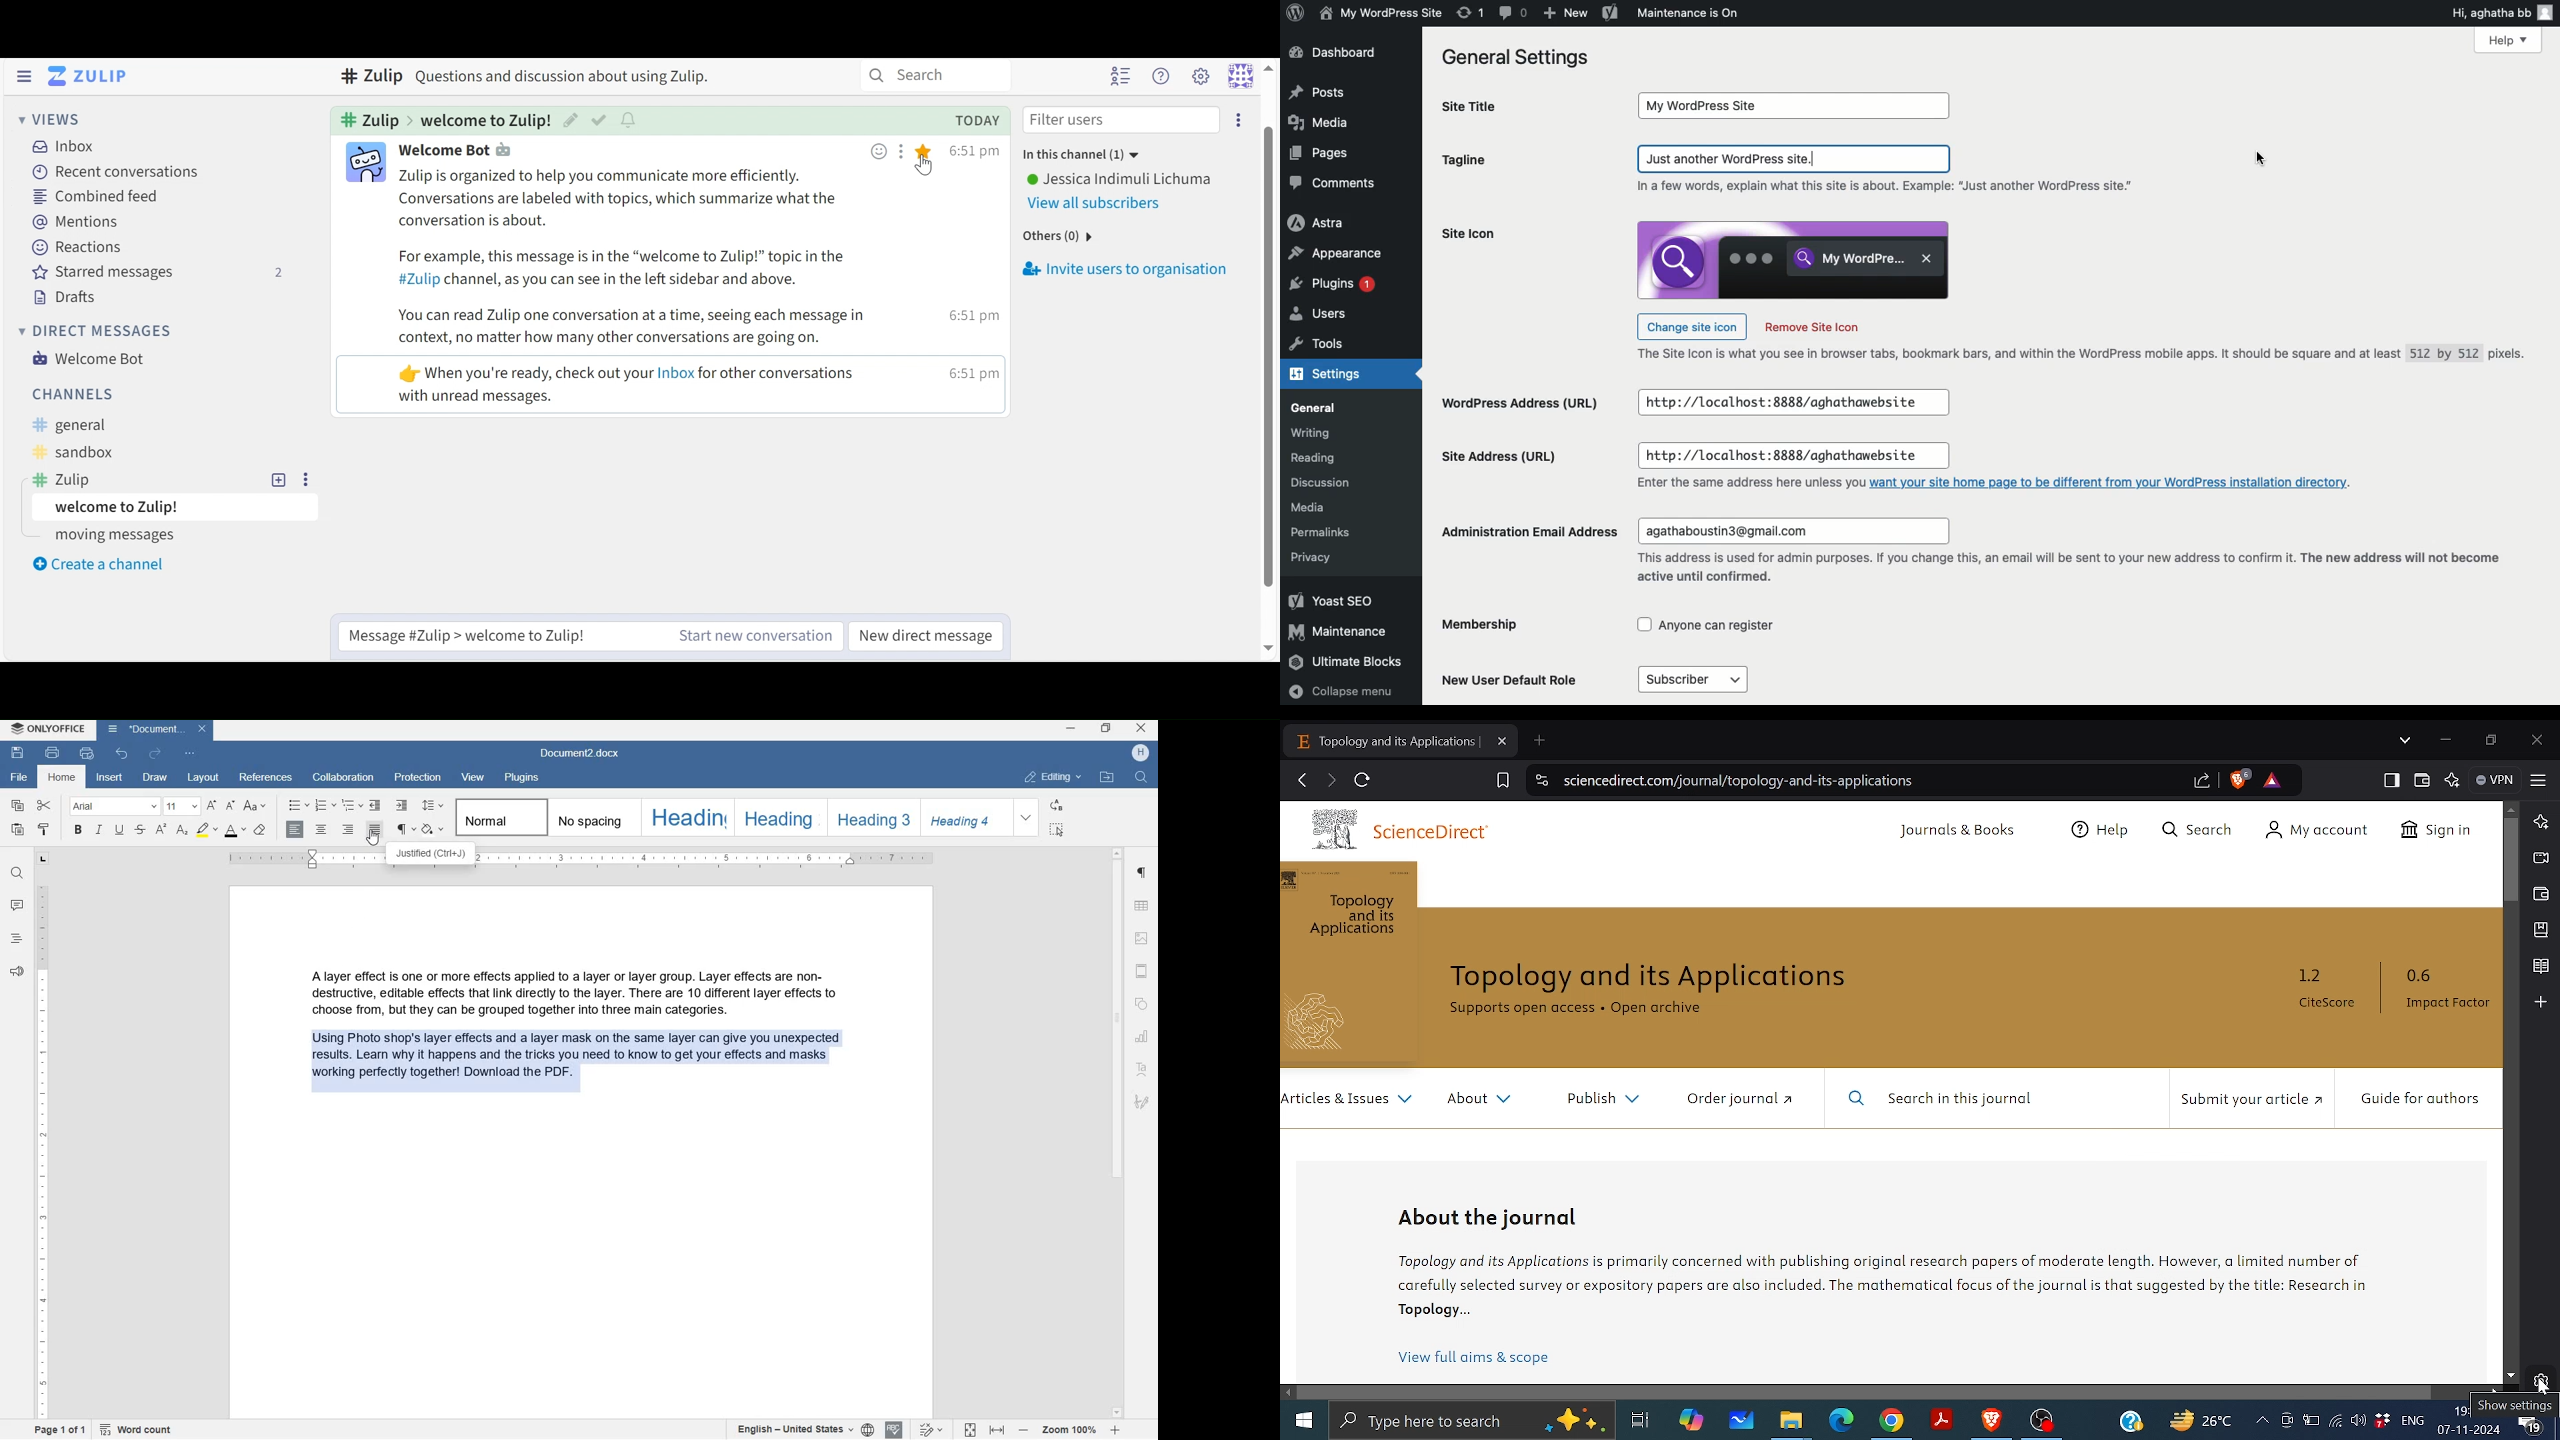 The image size is (2576, 1456). I want to click on Sandbox, so click(78, 453).